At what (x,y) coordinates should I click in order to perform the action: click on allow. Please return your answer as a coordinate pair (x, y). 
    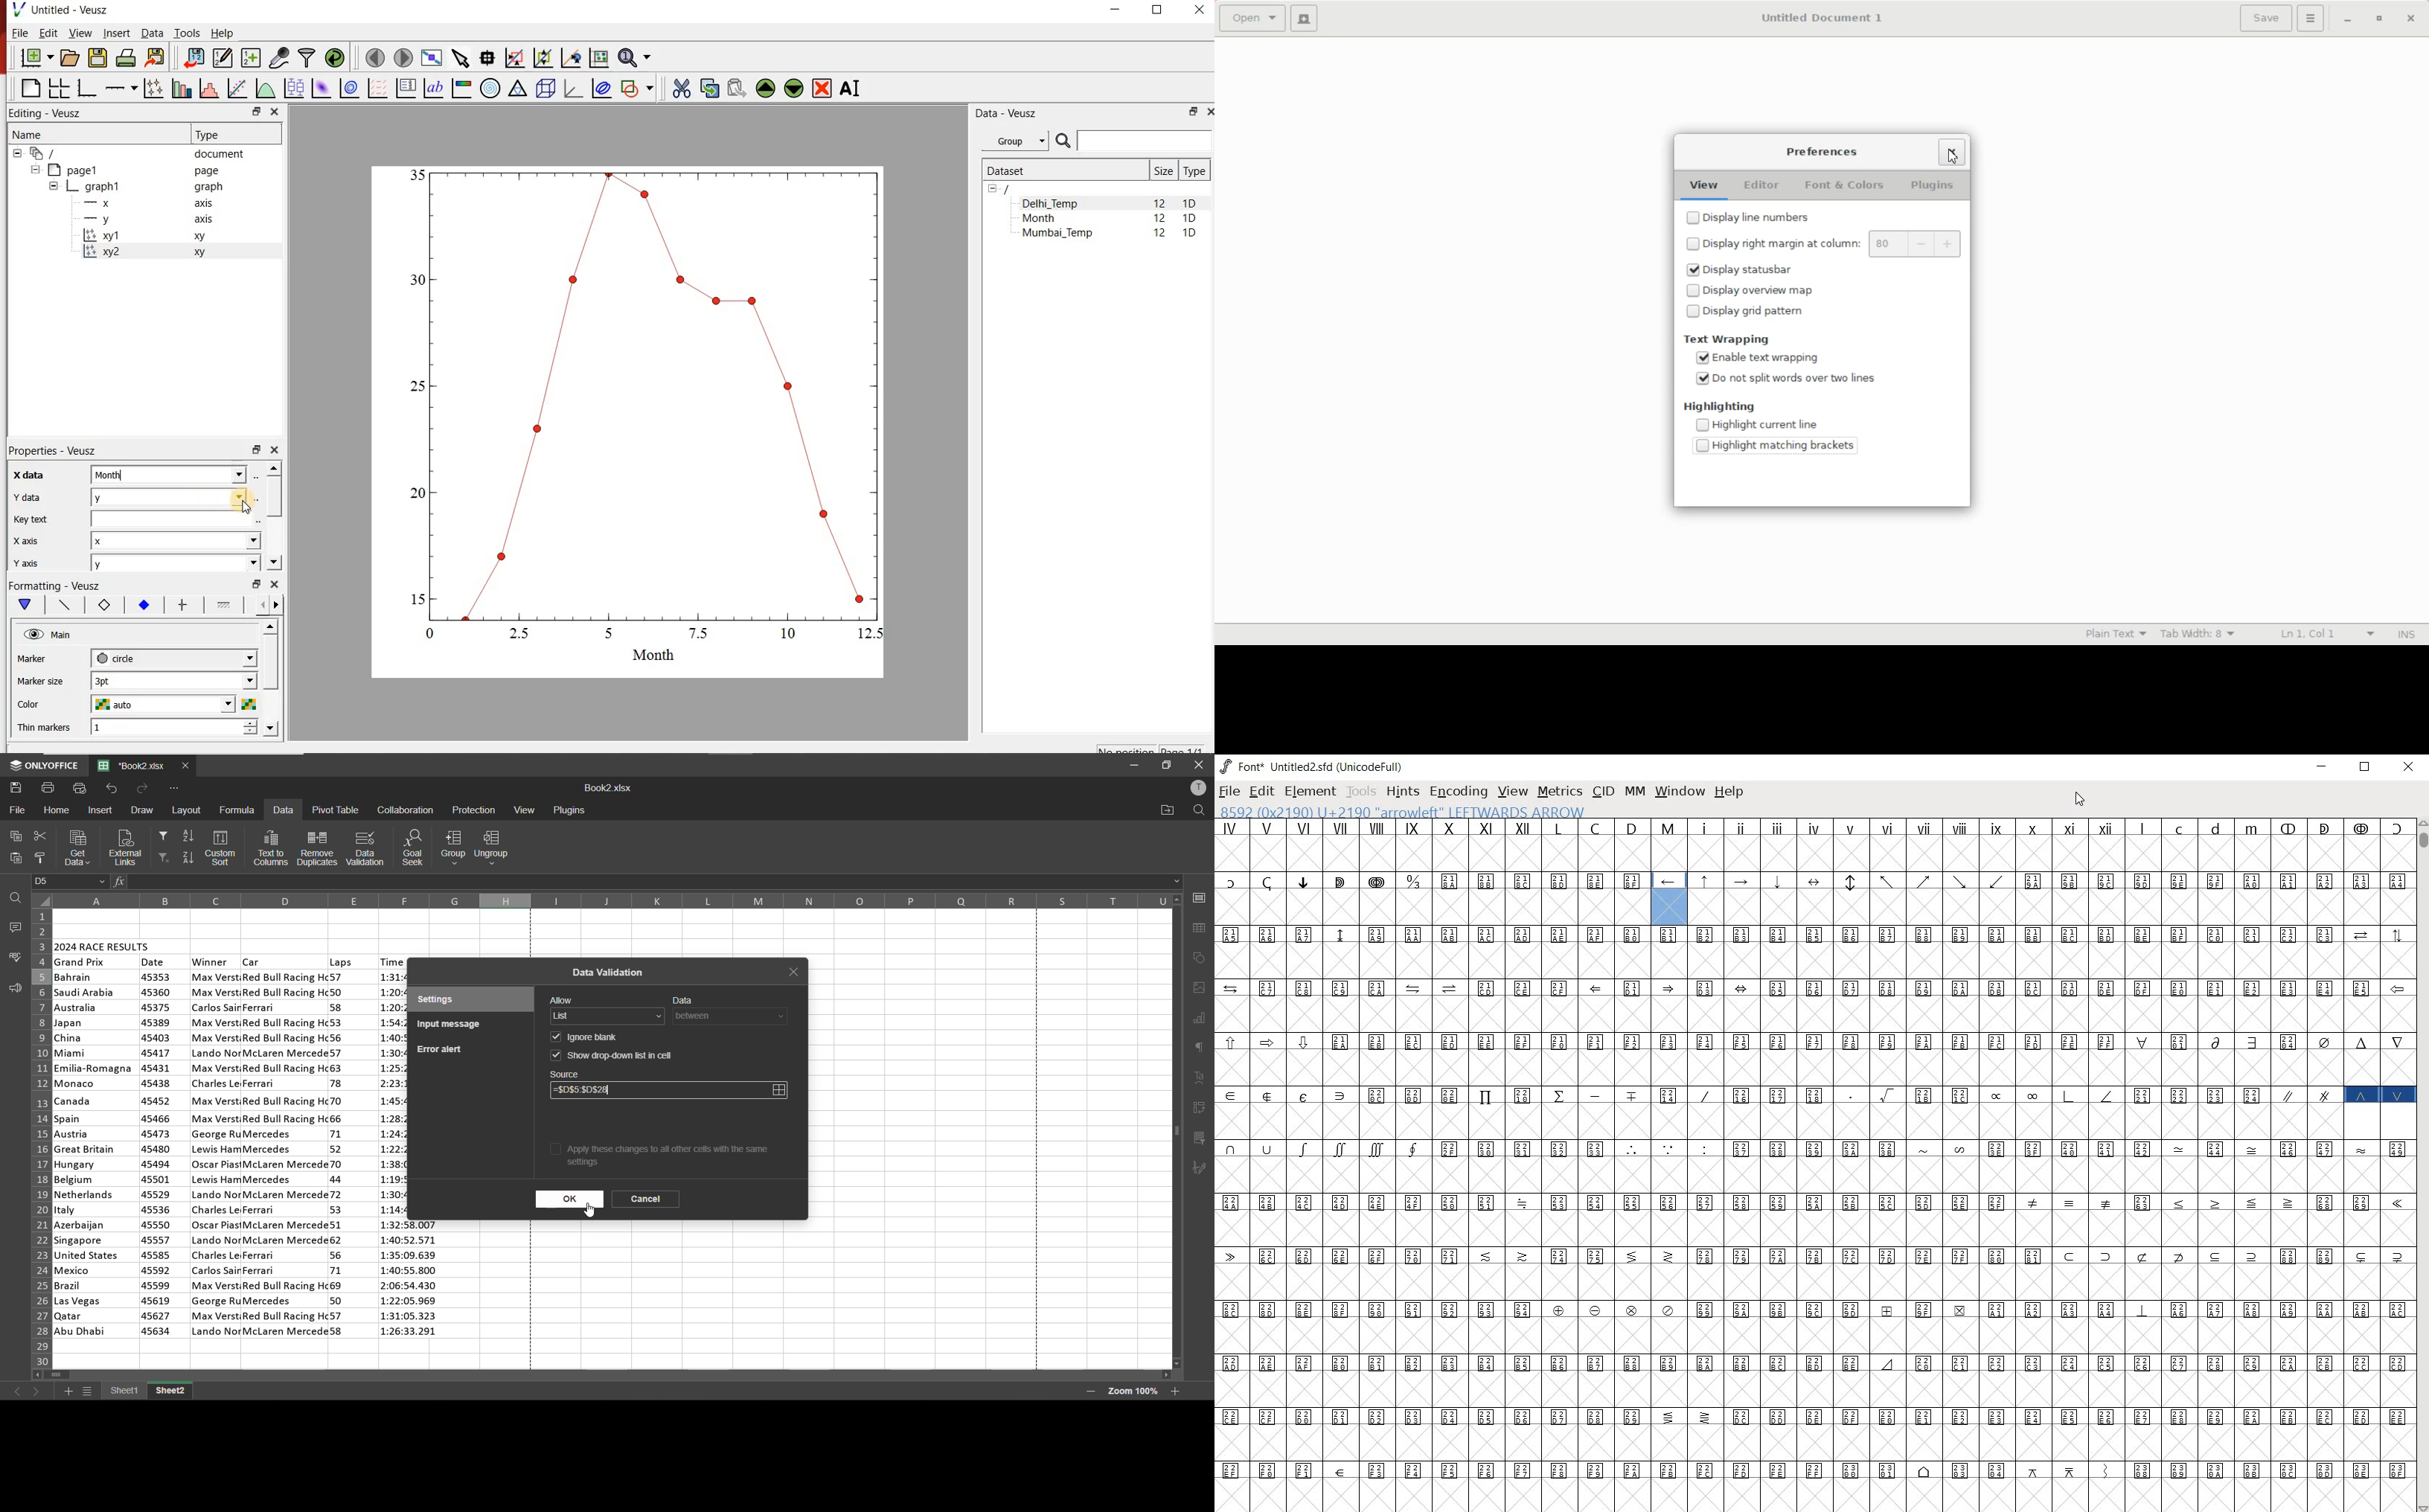
    Looking at the image, I should click on (562, 999).